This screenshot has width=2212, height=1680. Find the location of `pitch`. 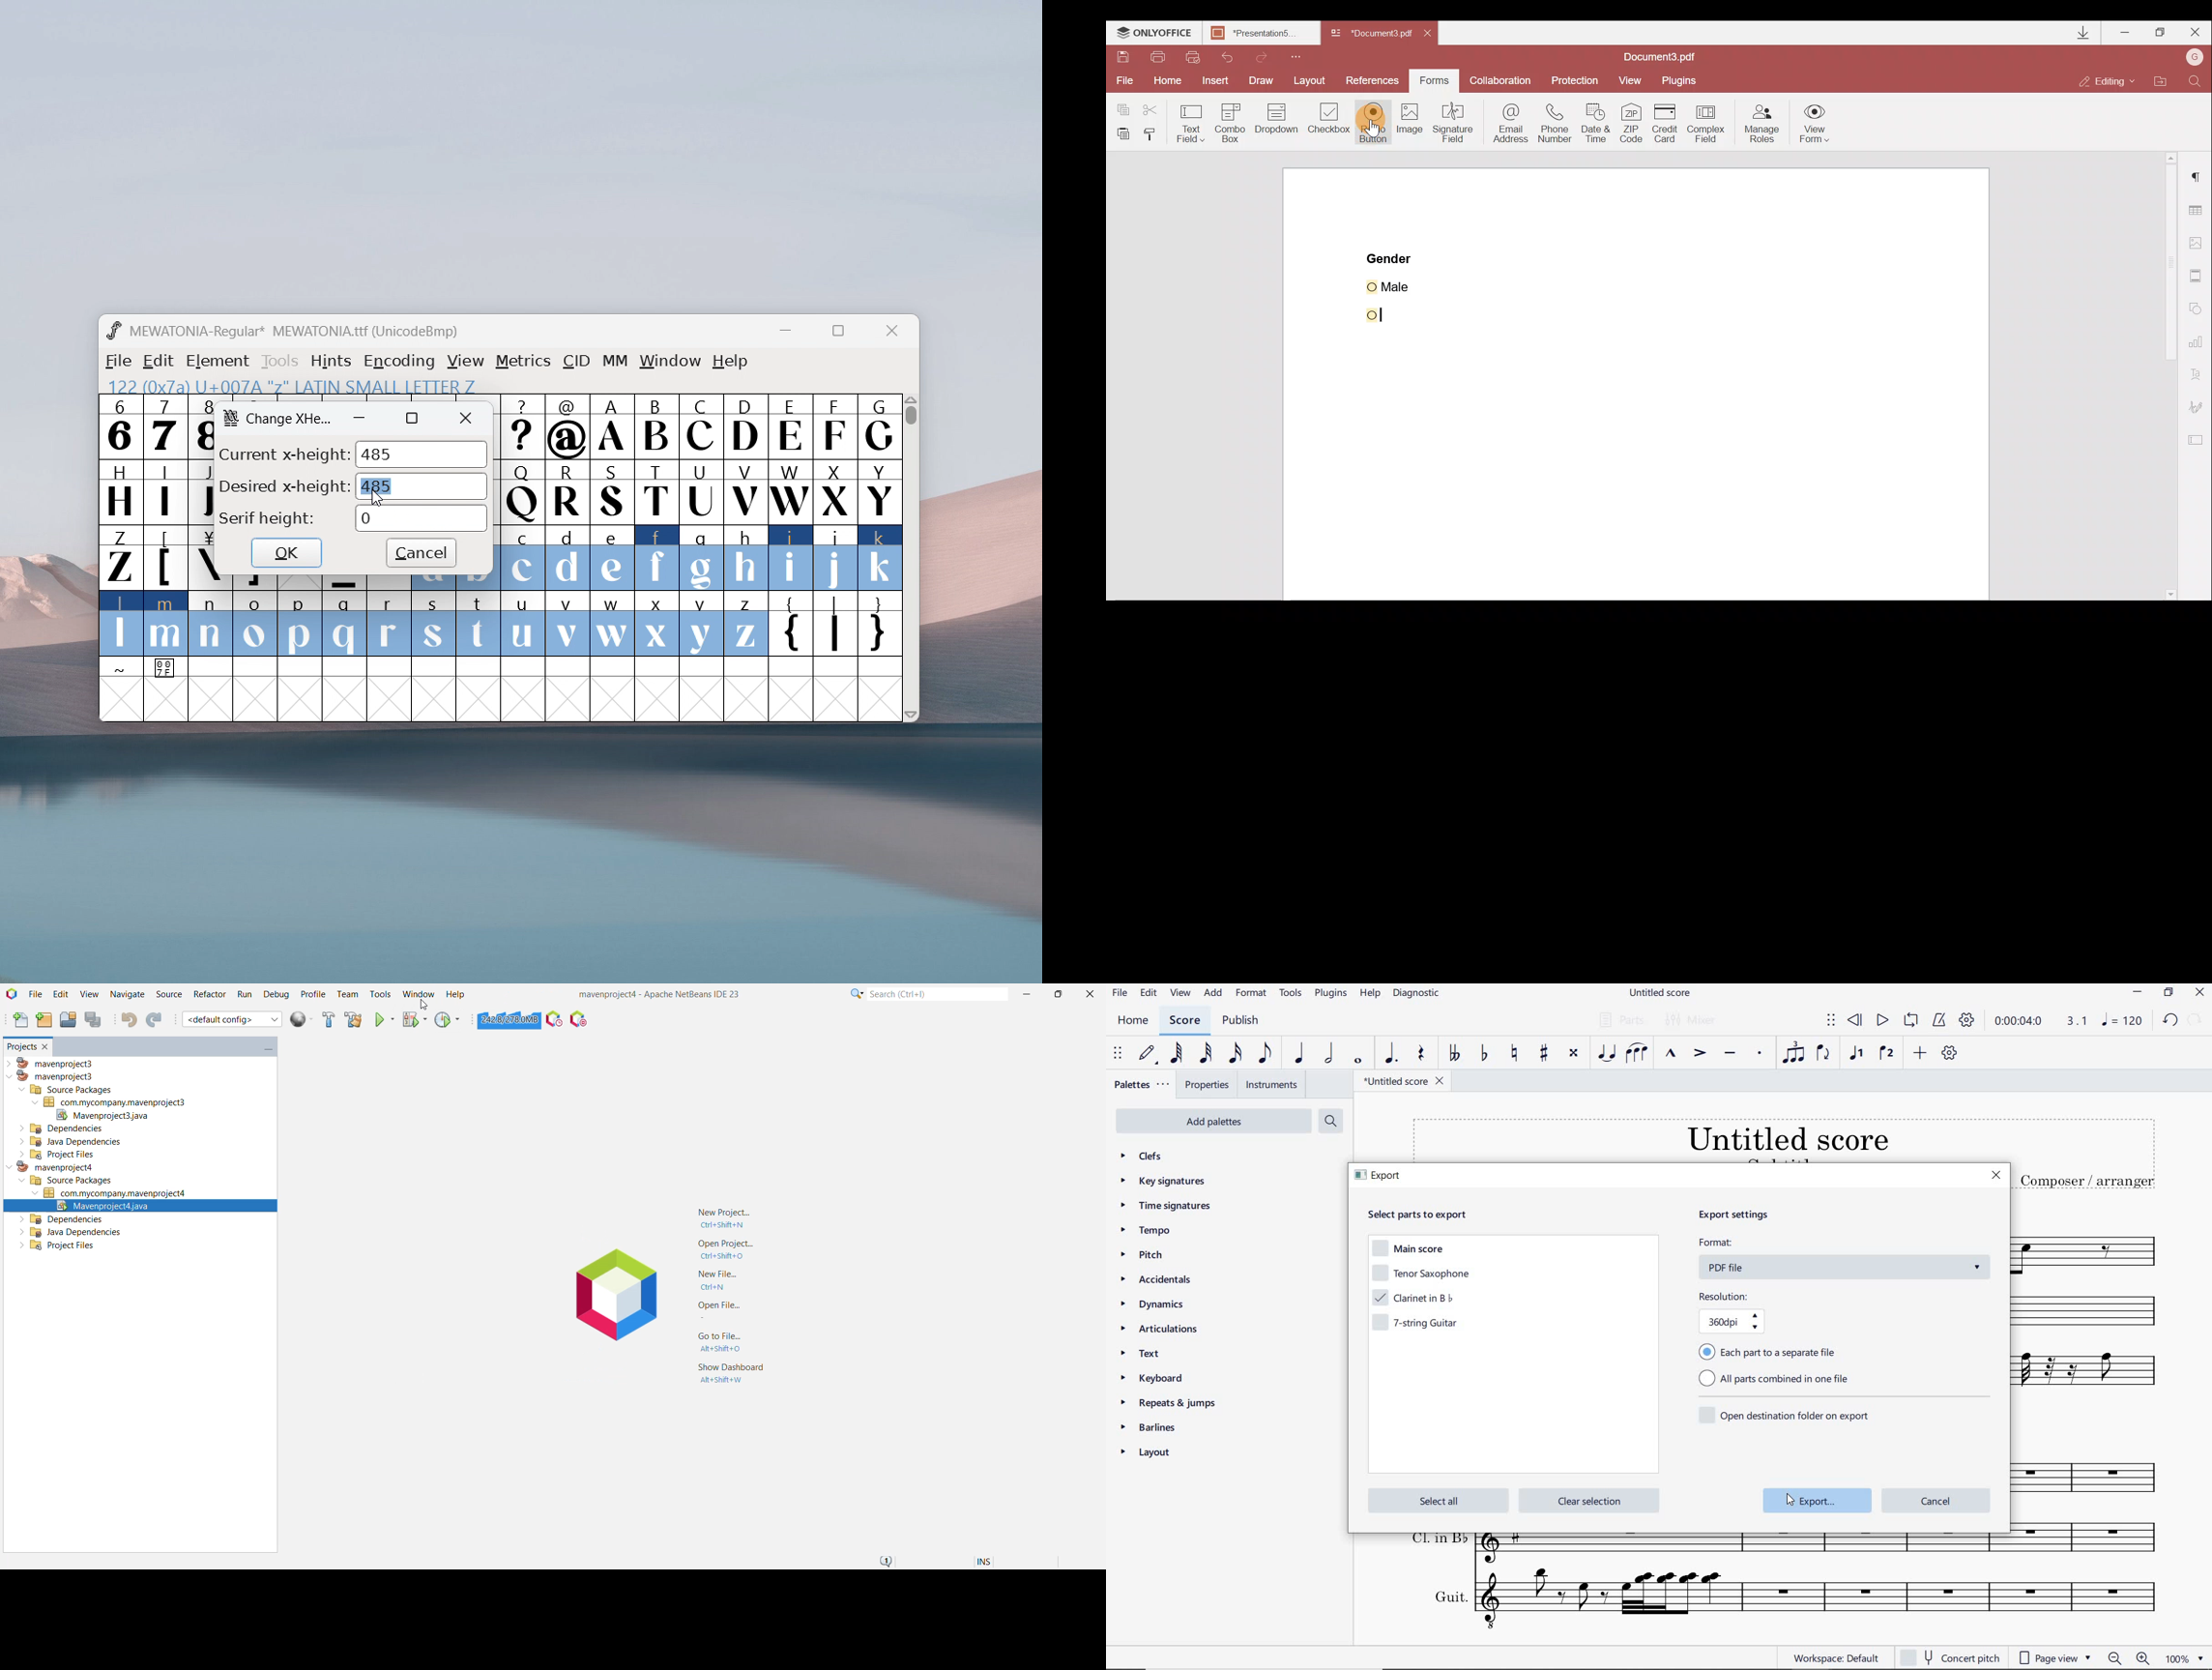

pitch is located at coordinates (1144, 1257).